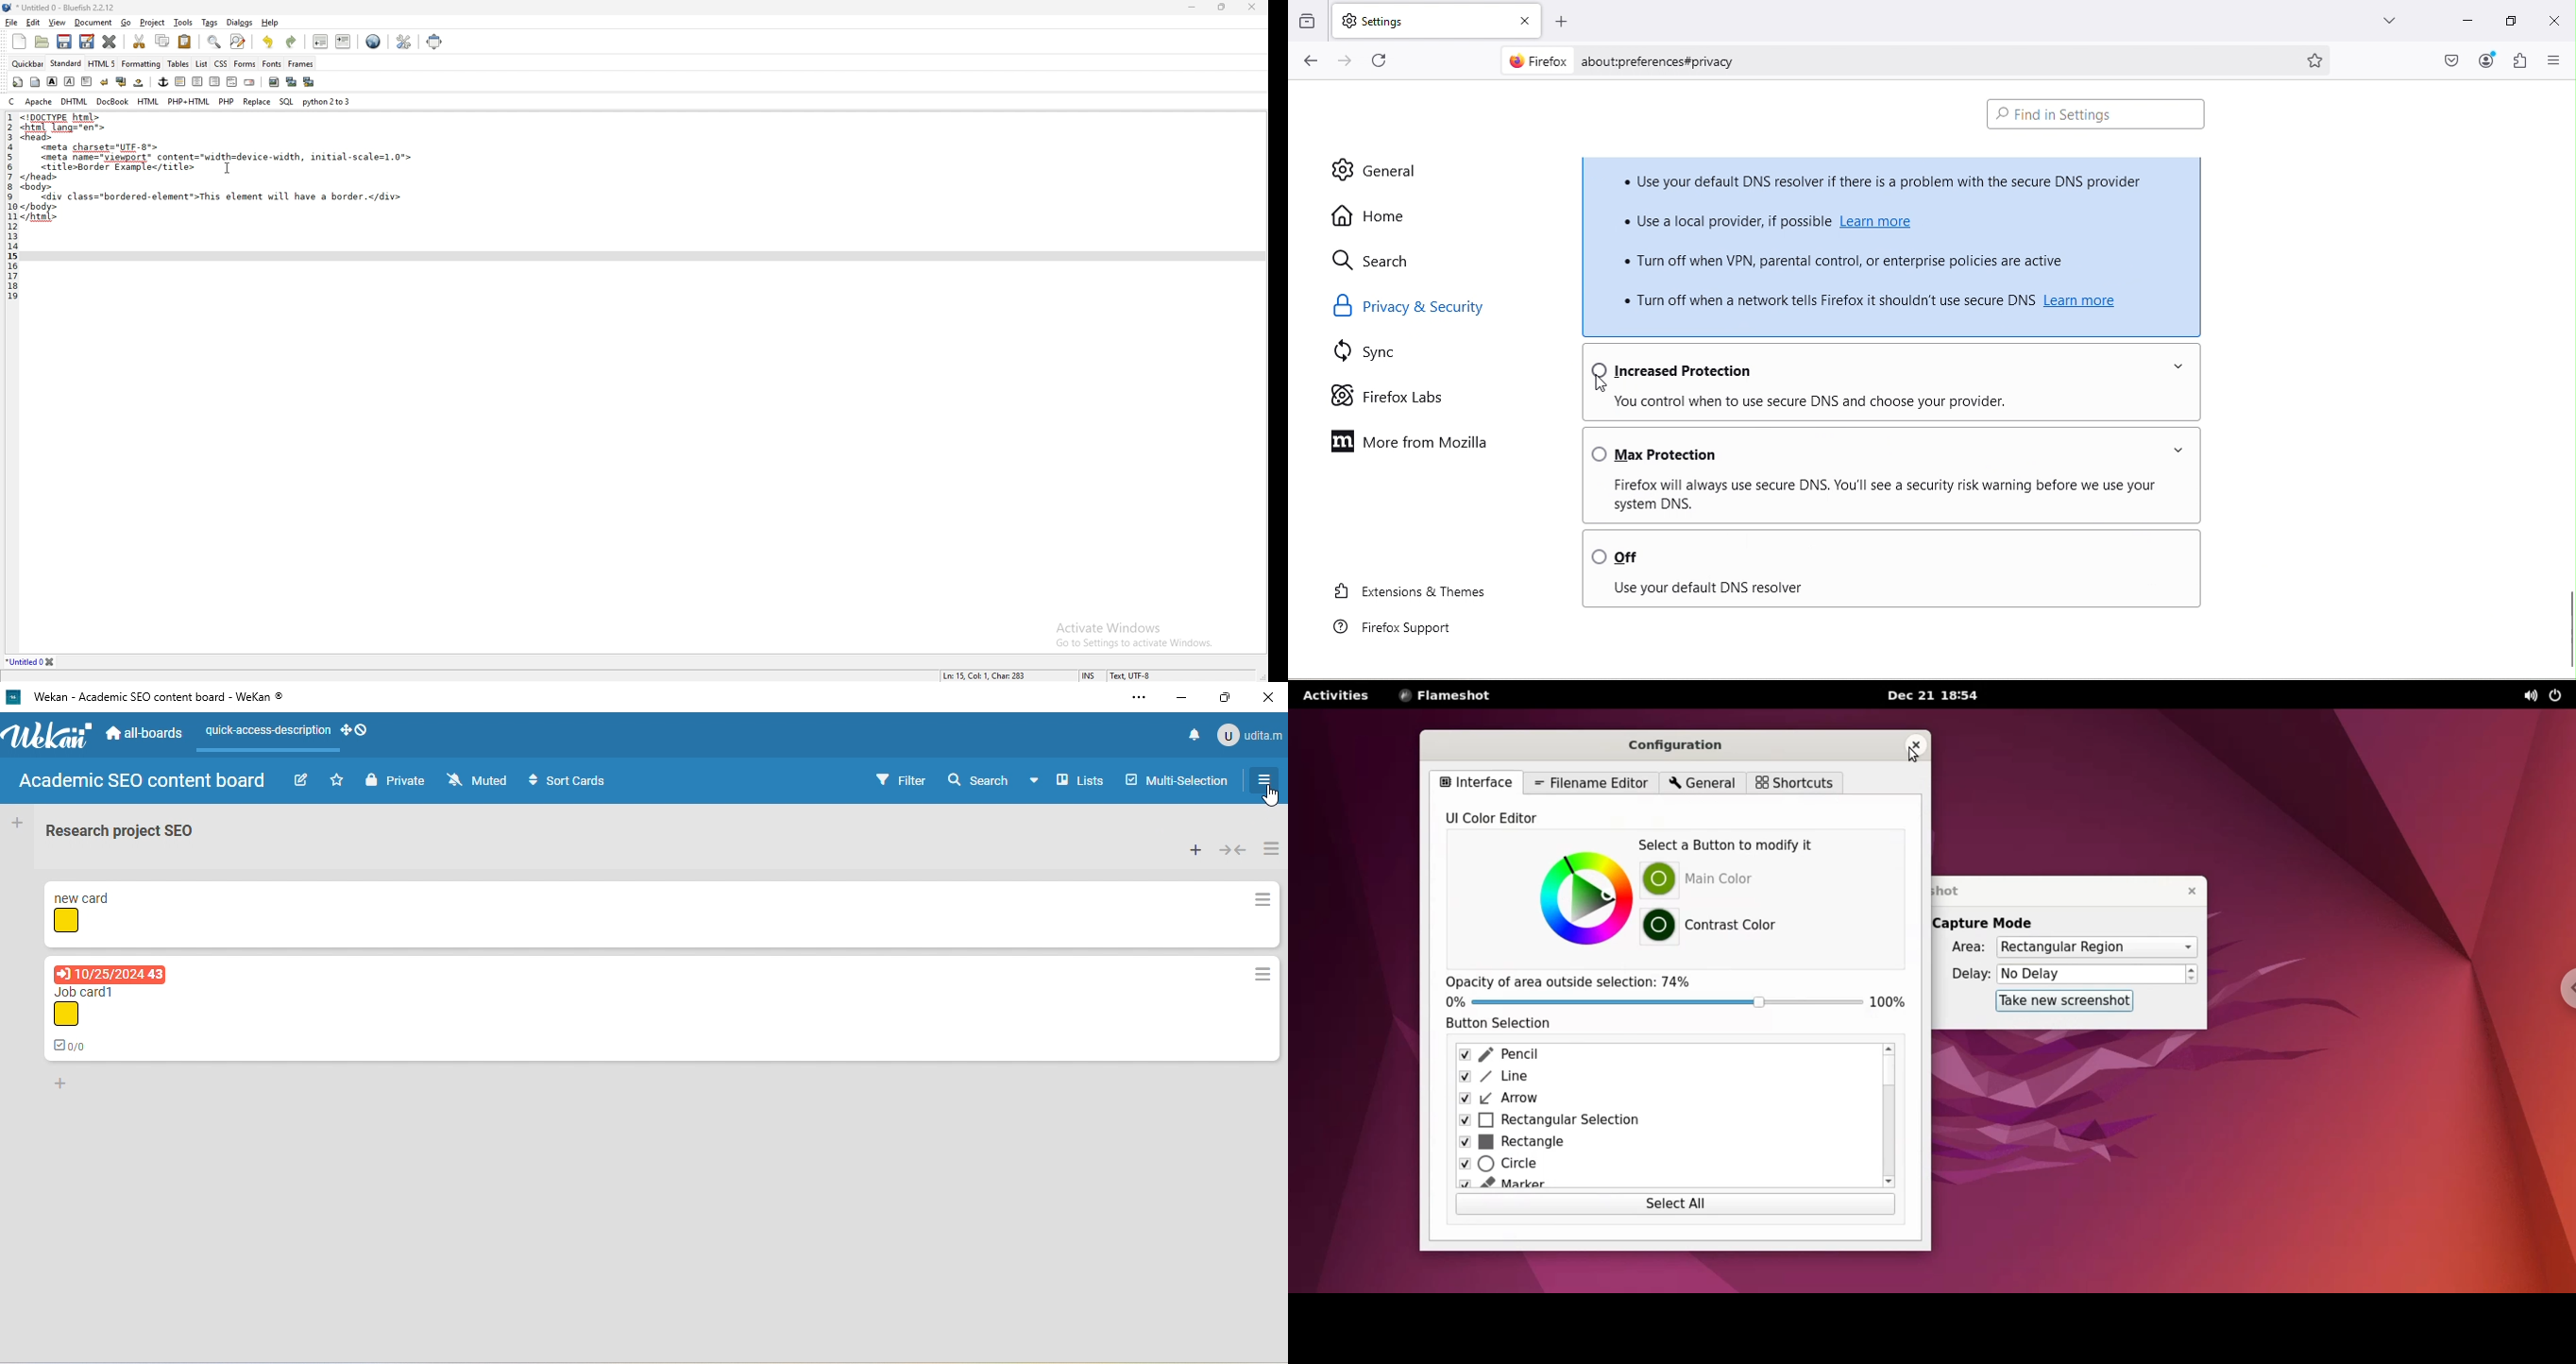 Image resolution: width=2576 pixels, height=1372 pixels. Describe the element at coordinates (1593, 784) in the screenshot. I see `filename editor` at that location.